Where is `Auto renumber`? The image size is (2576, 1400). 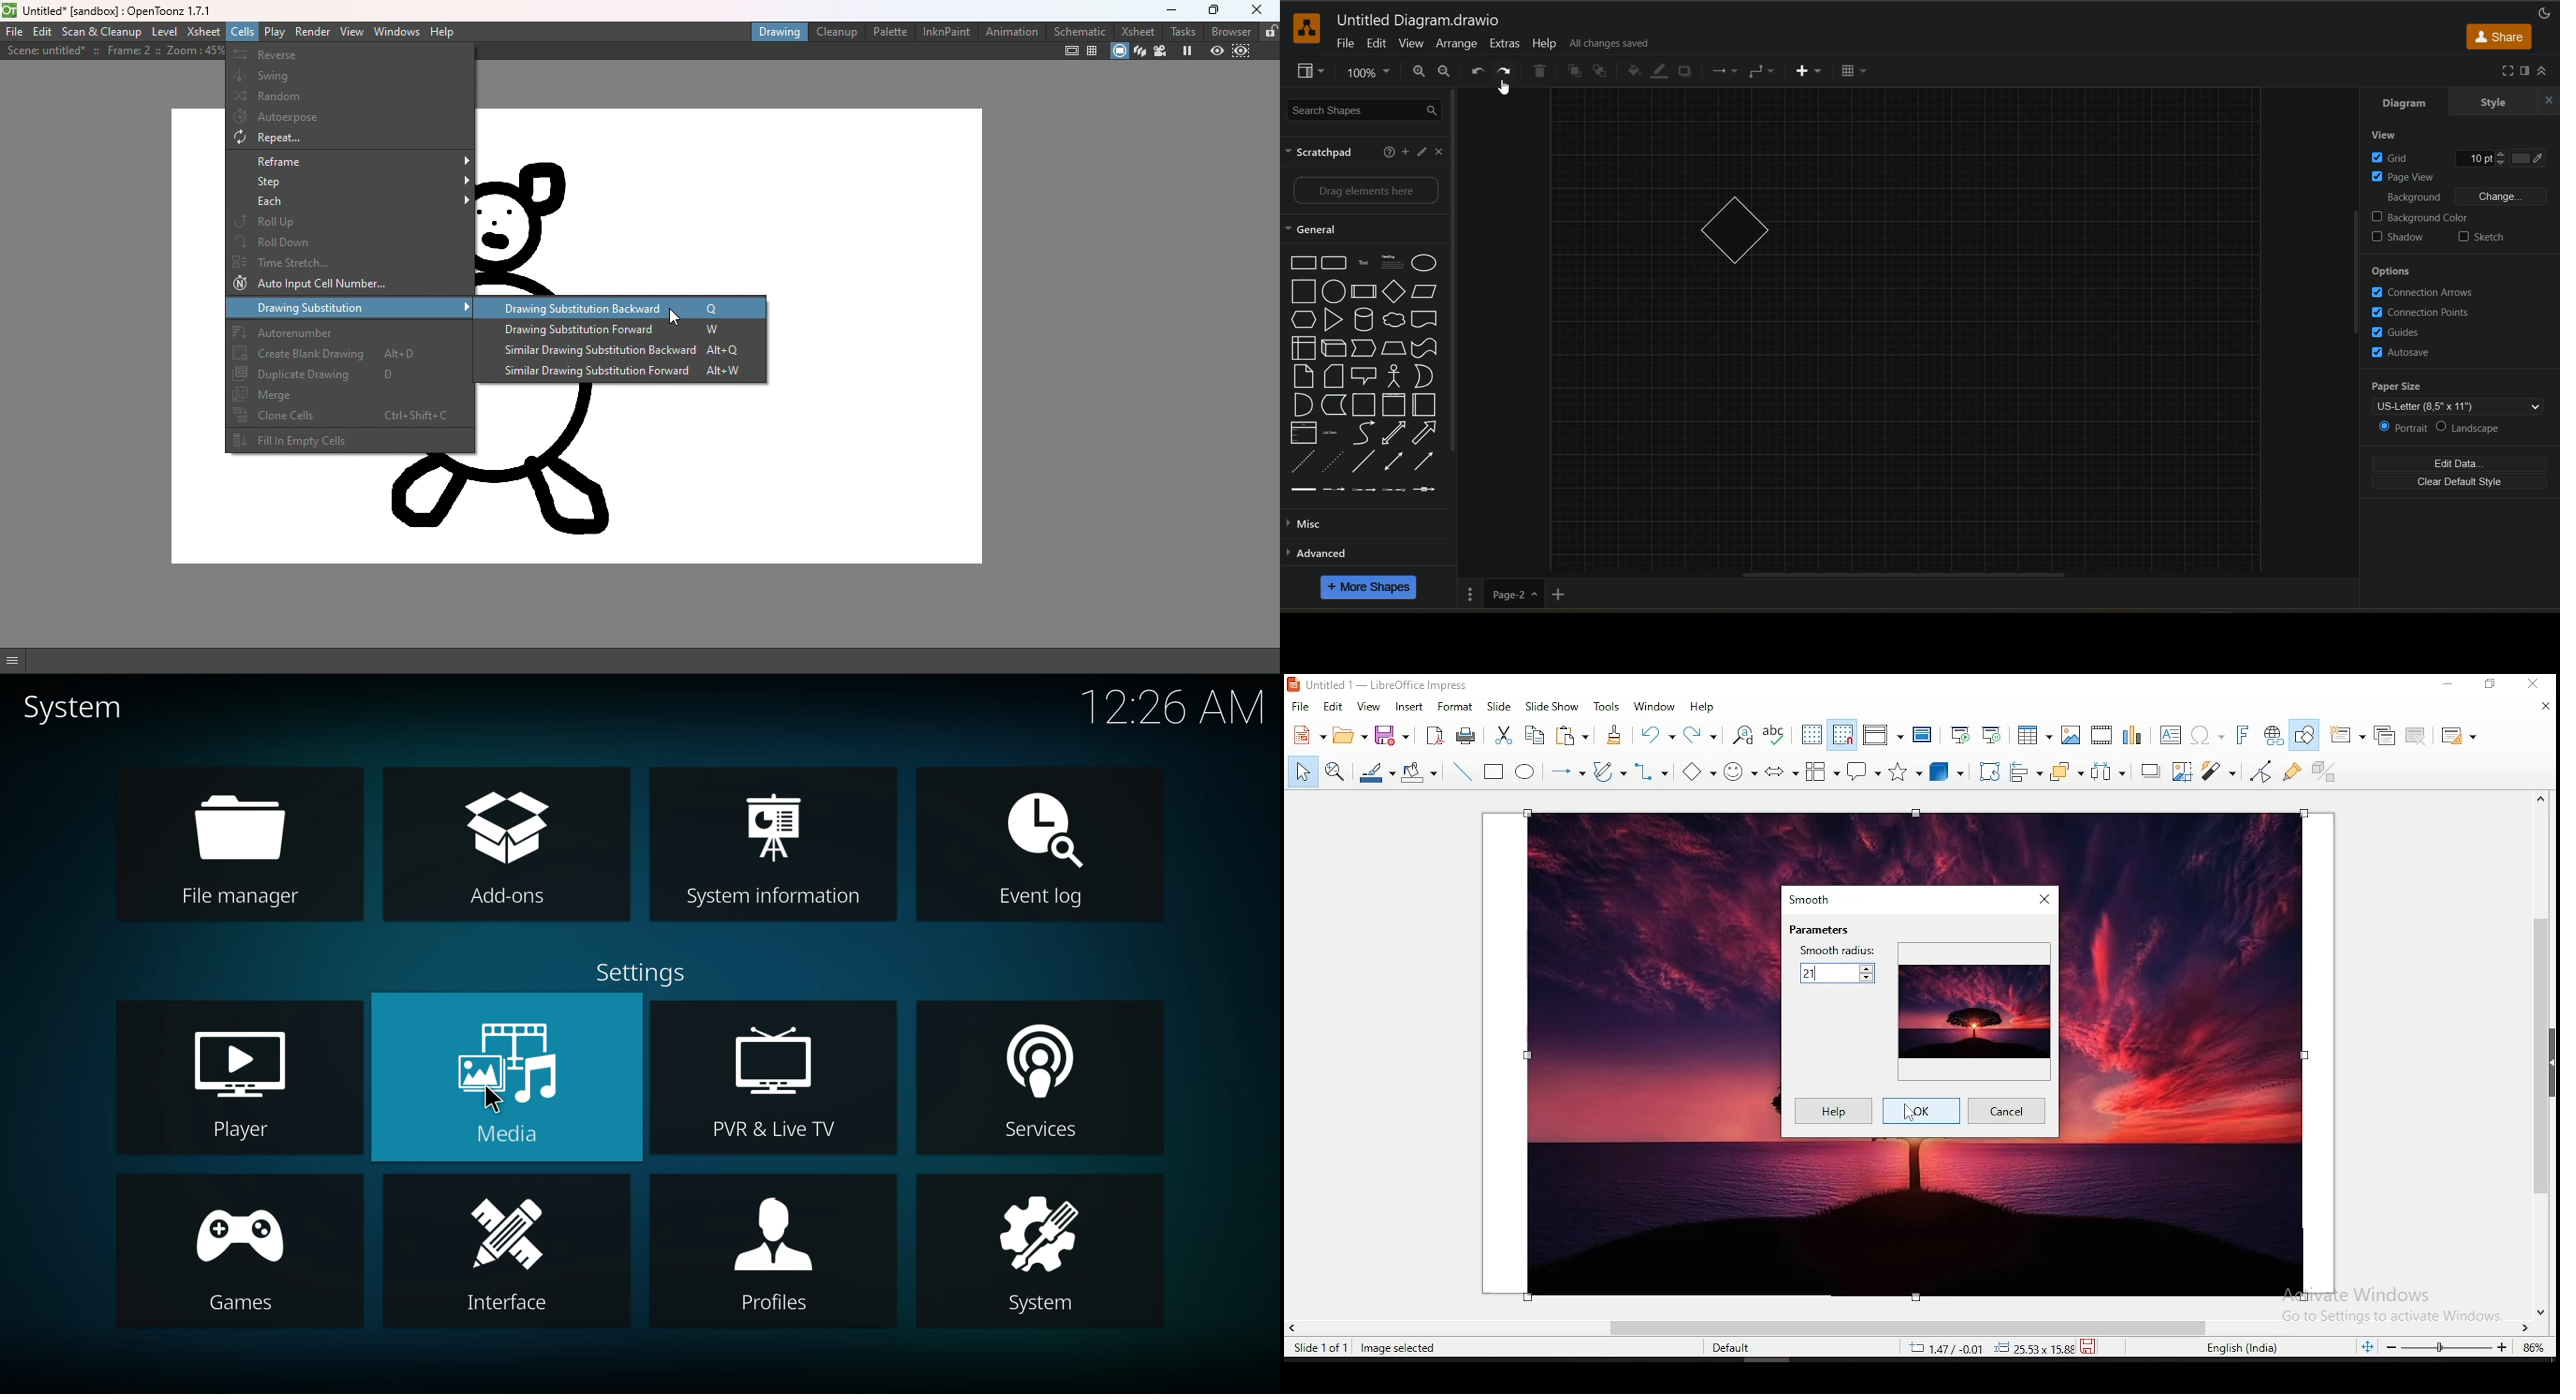 Auto renumber is located at coordinates (348, 332).